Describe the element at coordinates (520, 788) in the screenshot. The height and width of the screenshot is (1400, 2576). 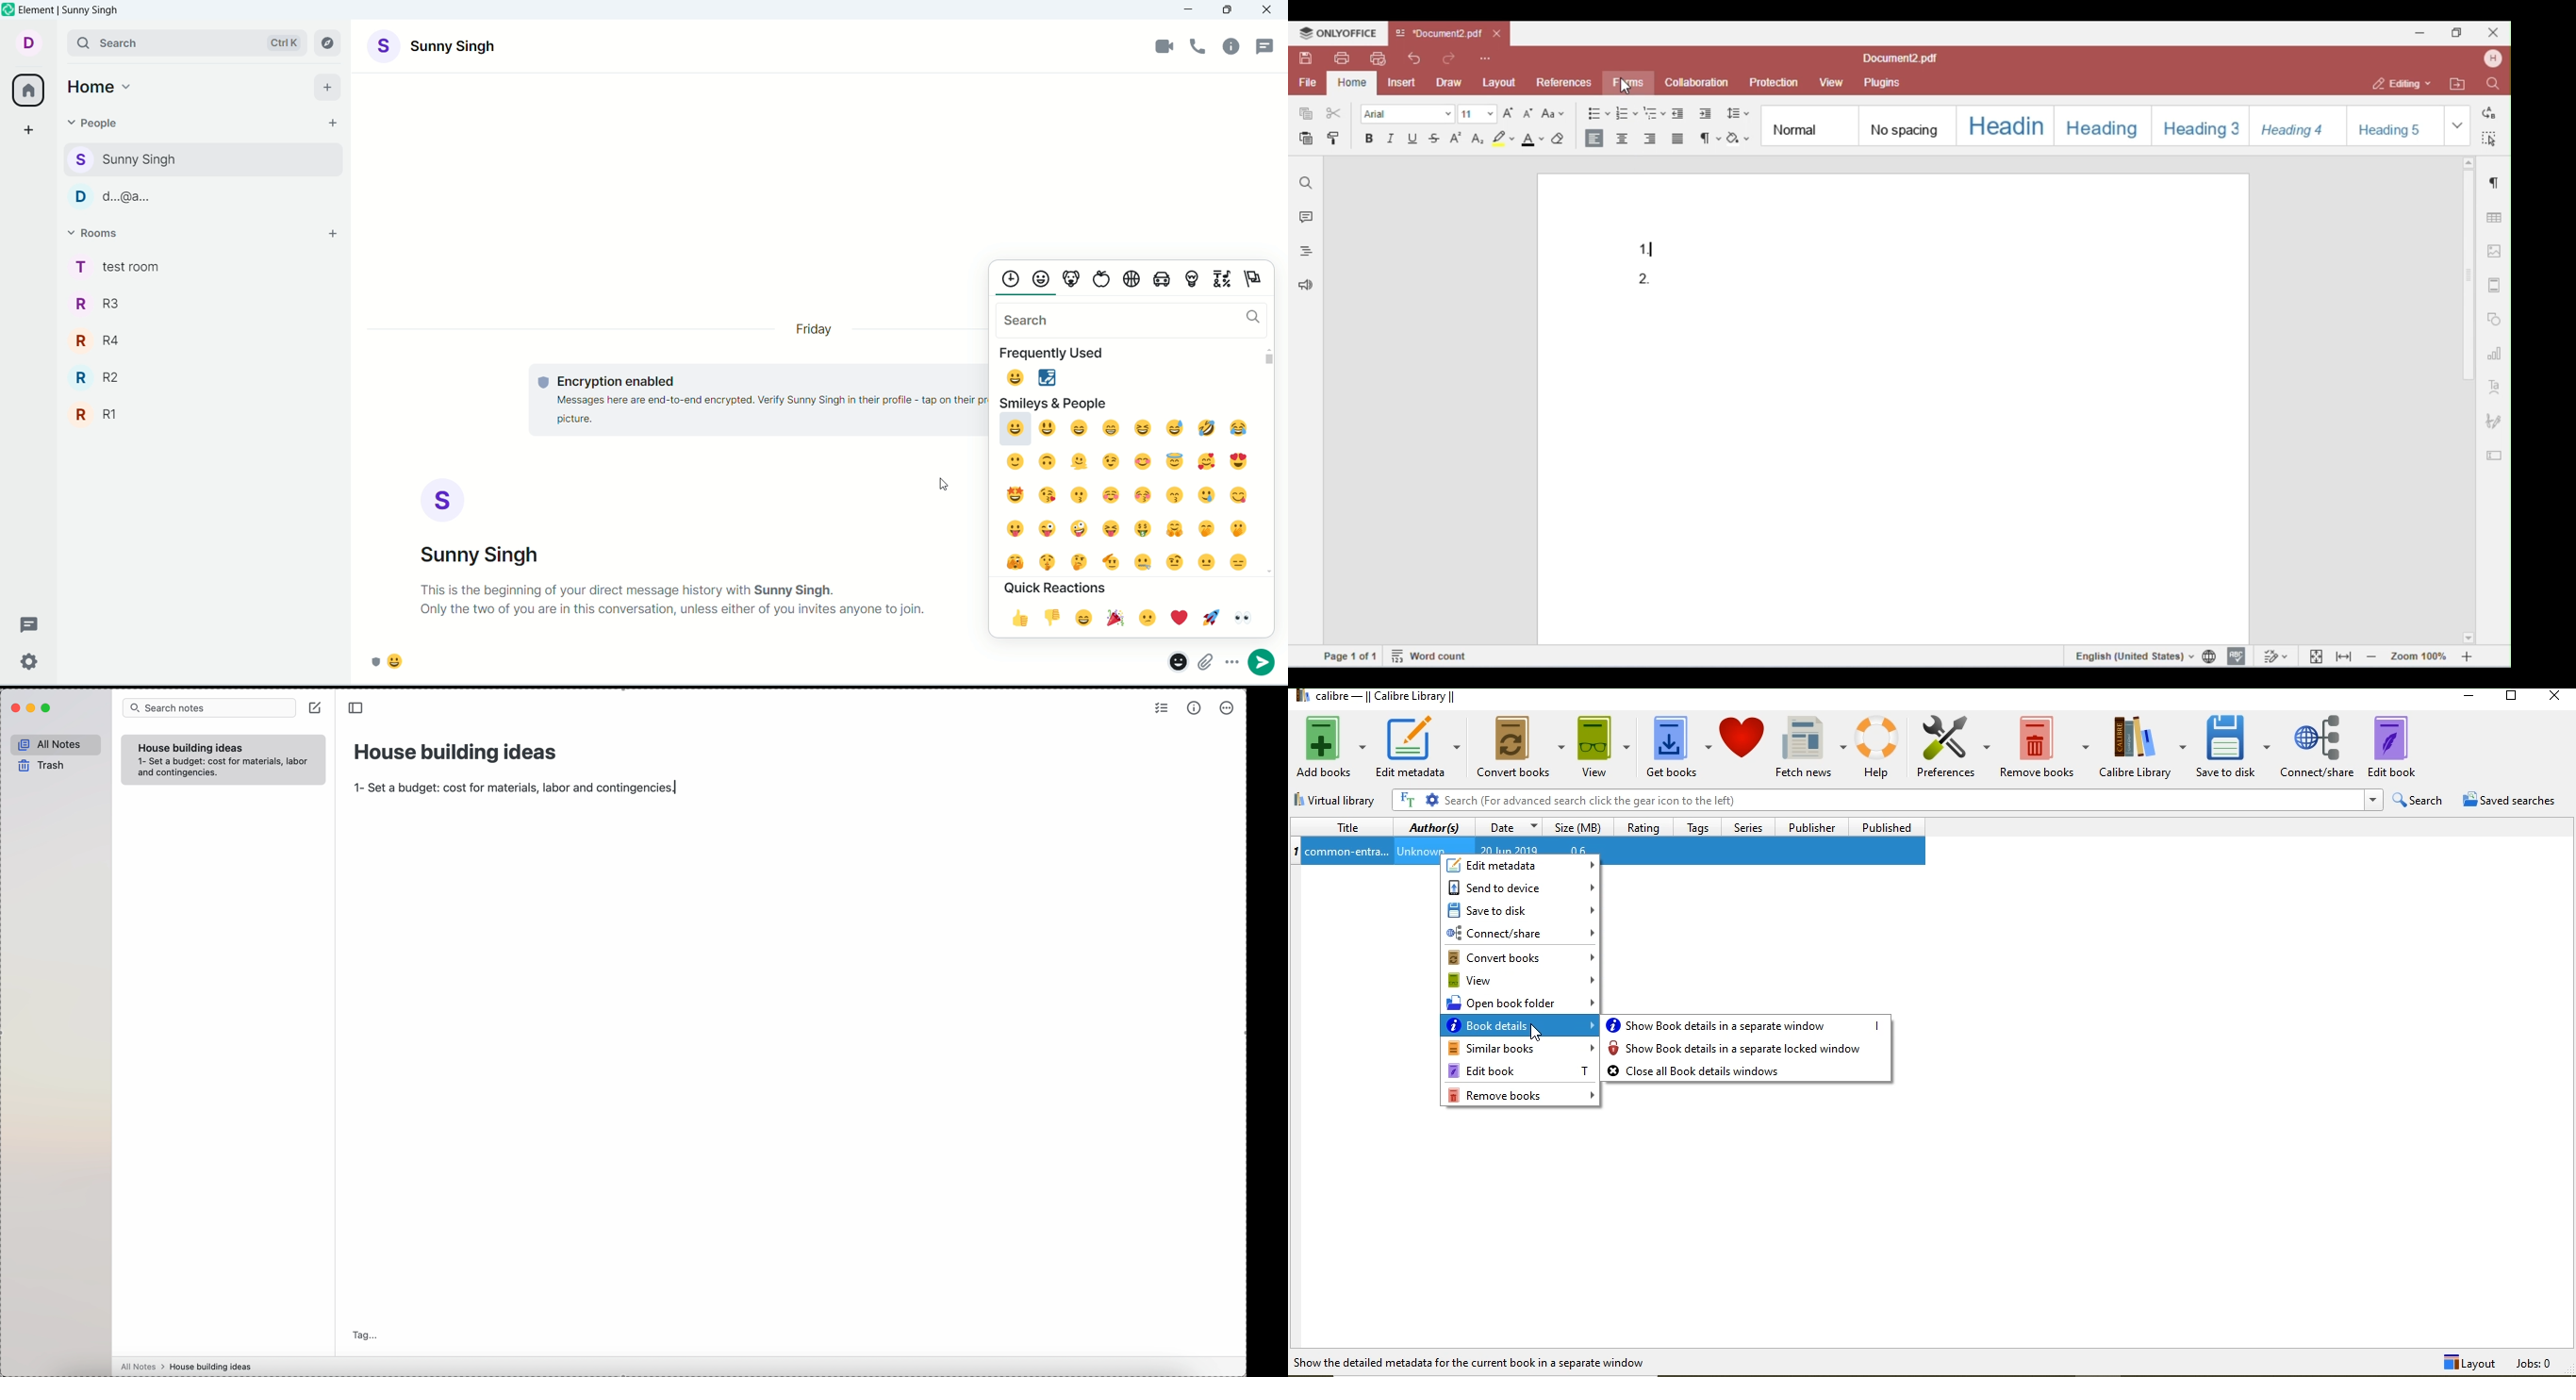
I see `1-set a budget:cost for material,labor and contingencies` at that location.